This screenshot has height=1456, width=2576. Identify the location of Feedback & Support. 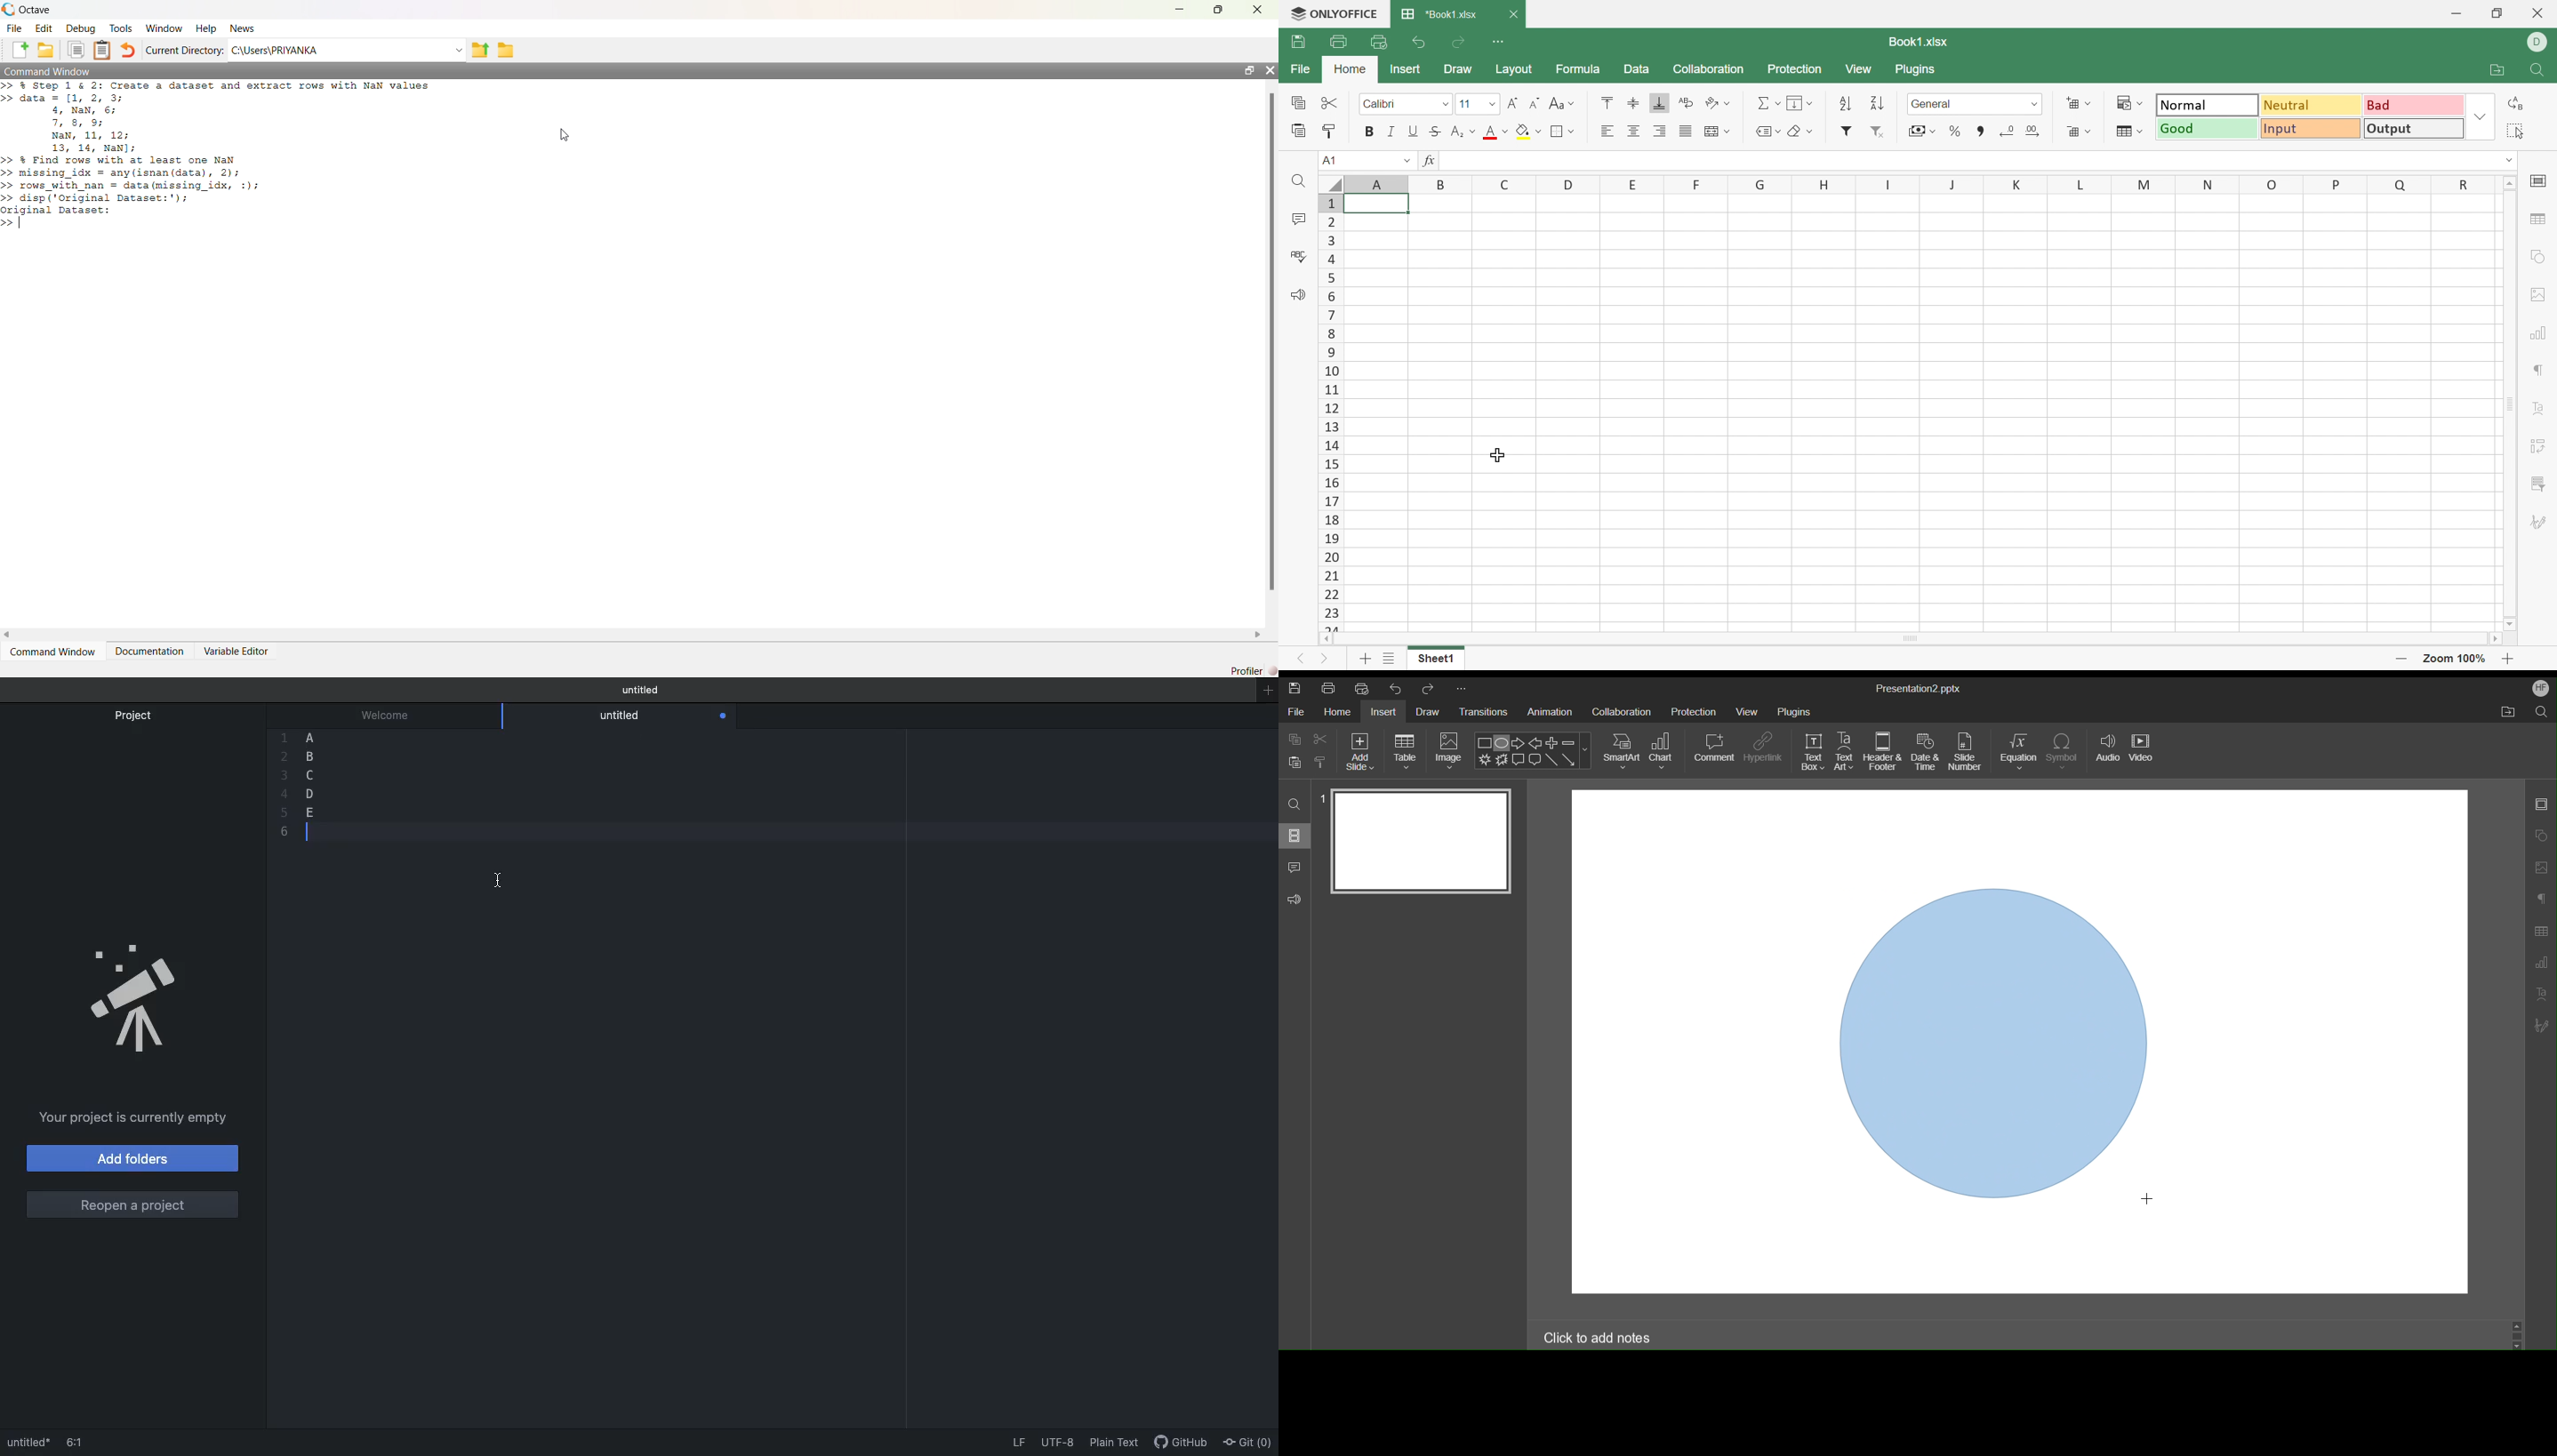
(1295, 898).